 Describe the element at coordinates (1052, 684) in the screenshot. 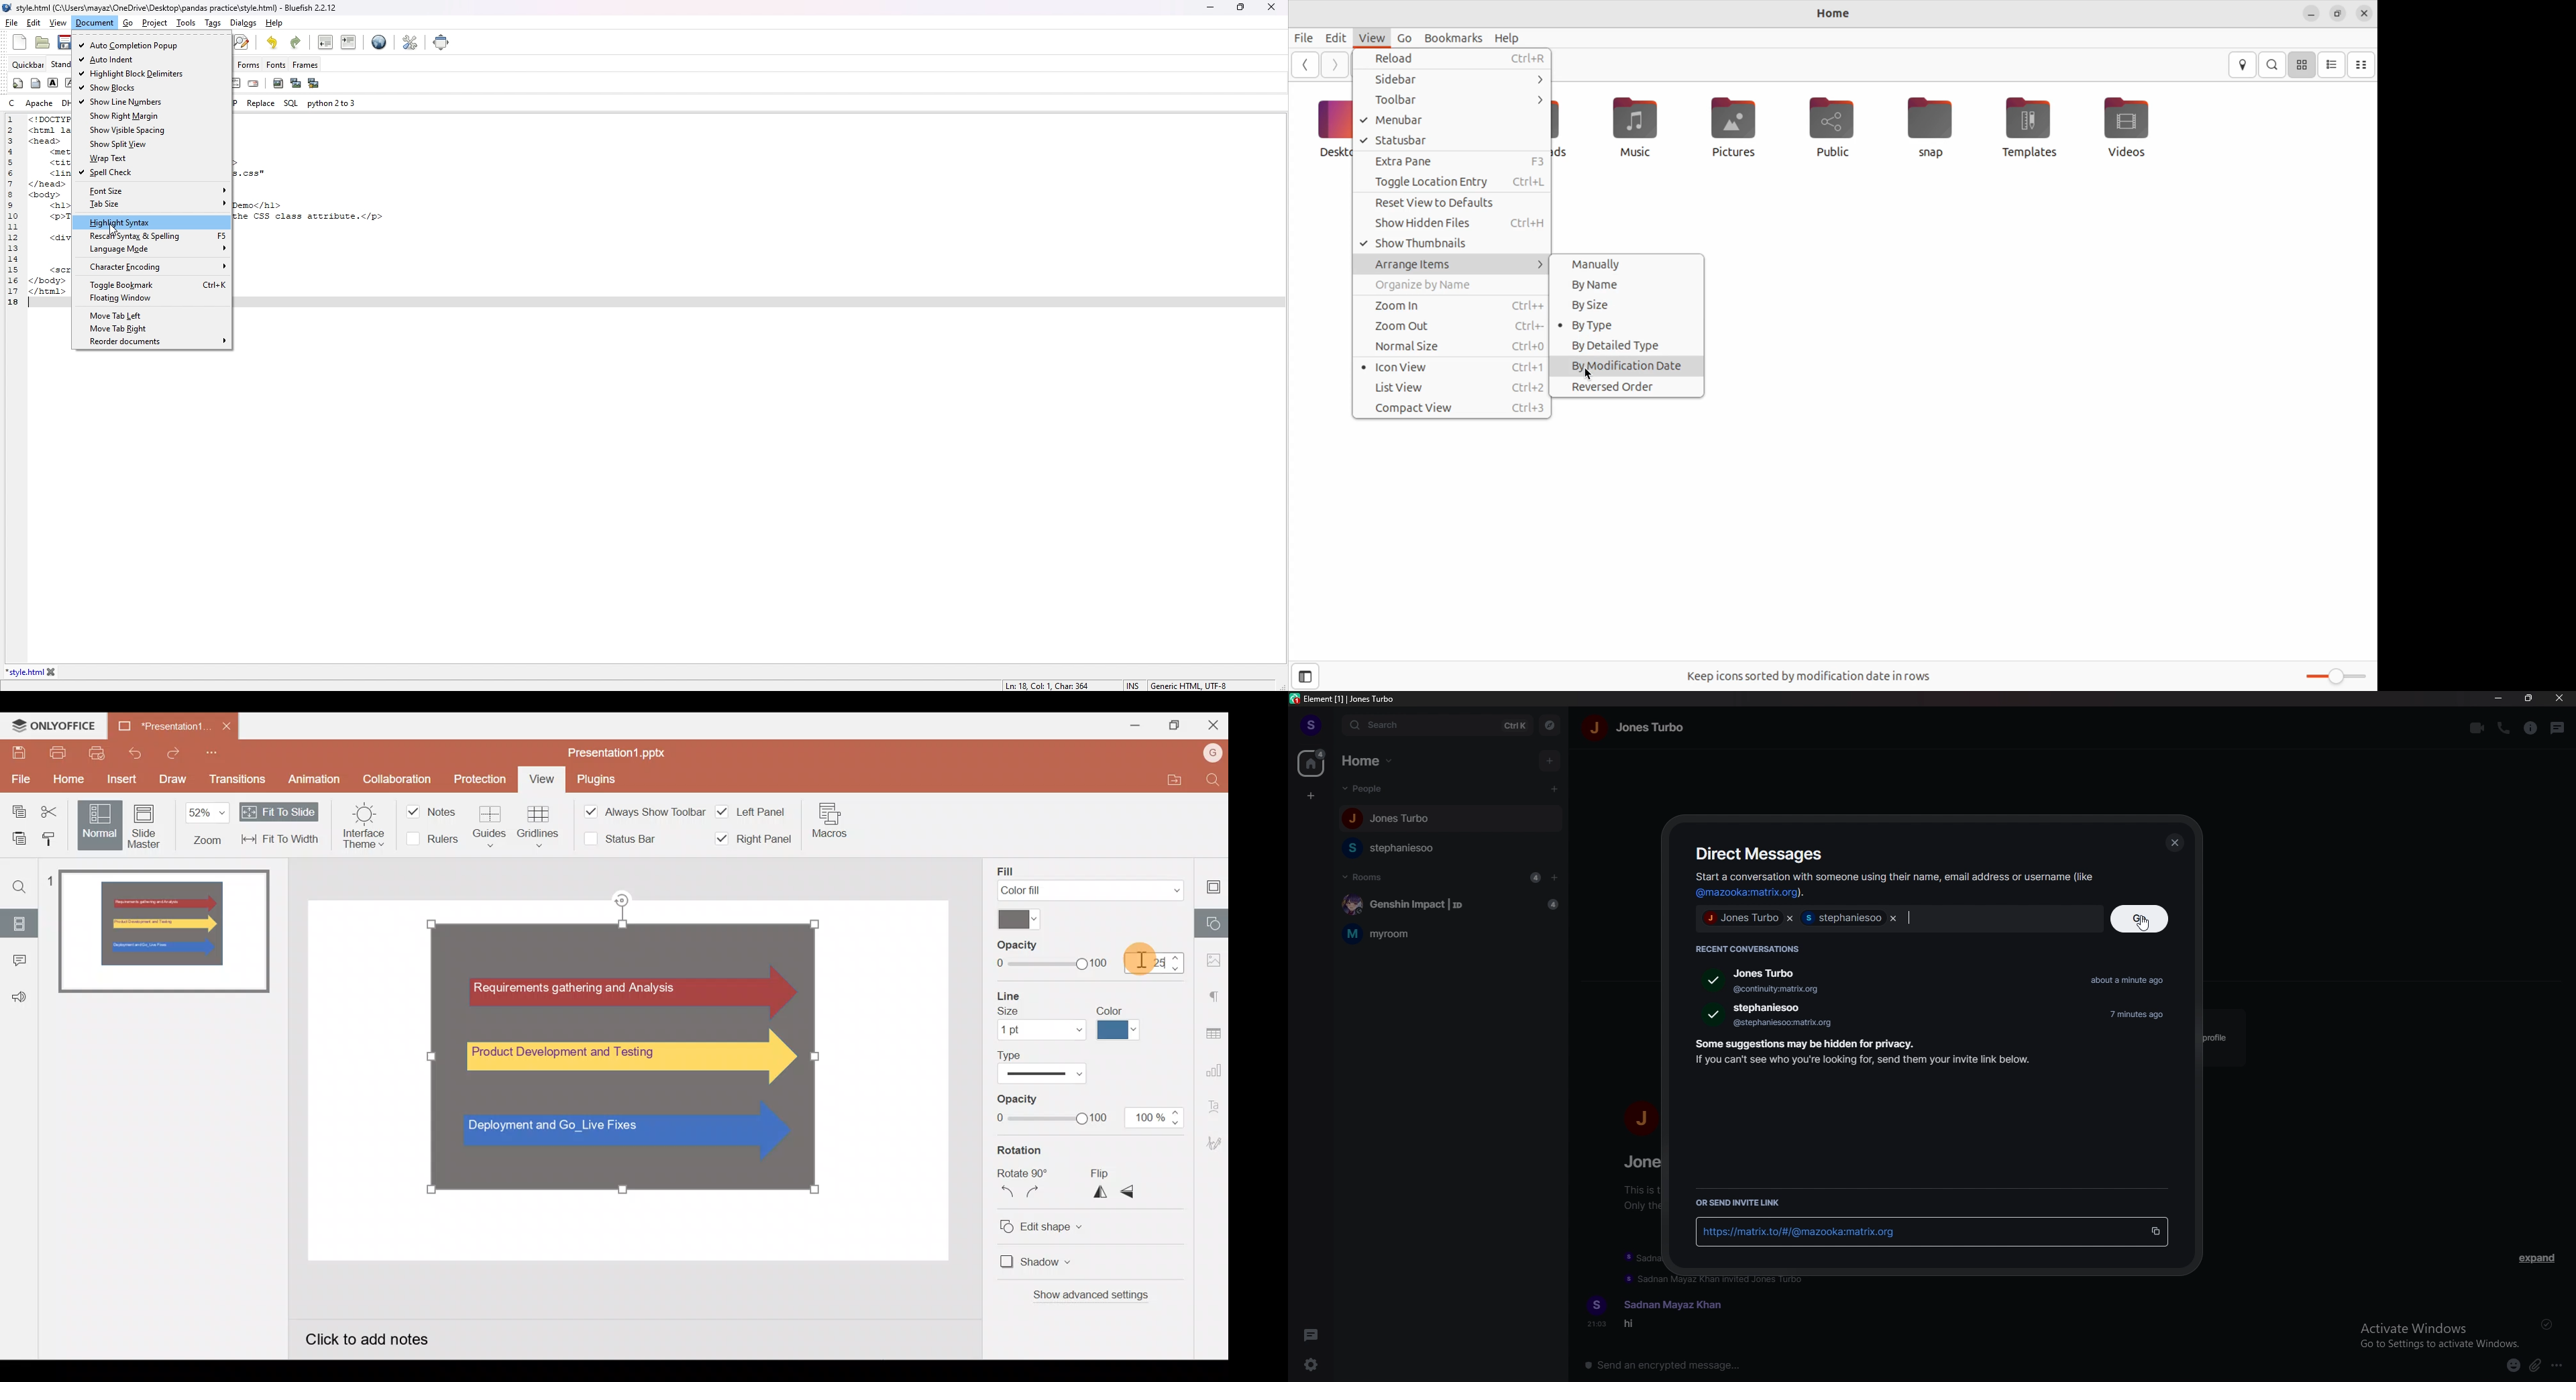

I see `line info` at that location.